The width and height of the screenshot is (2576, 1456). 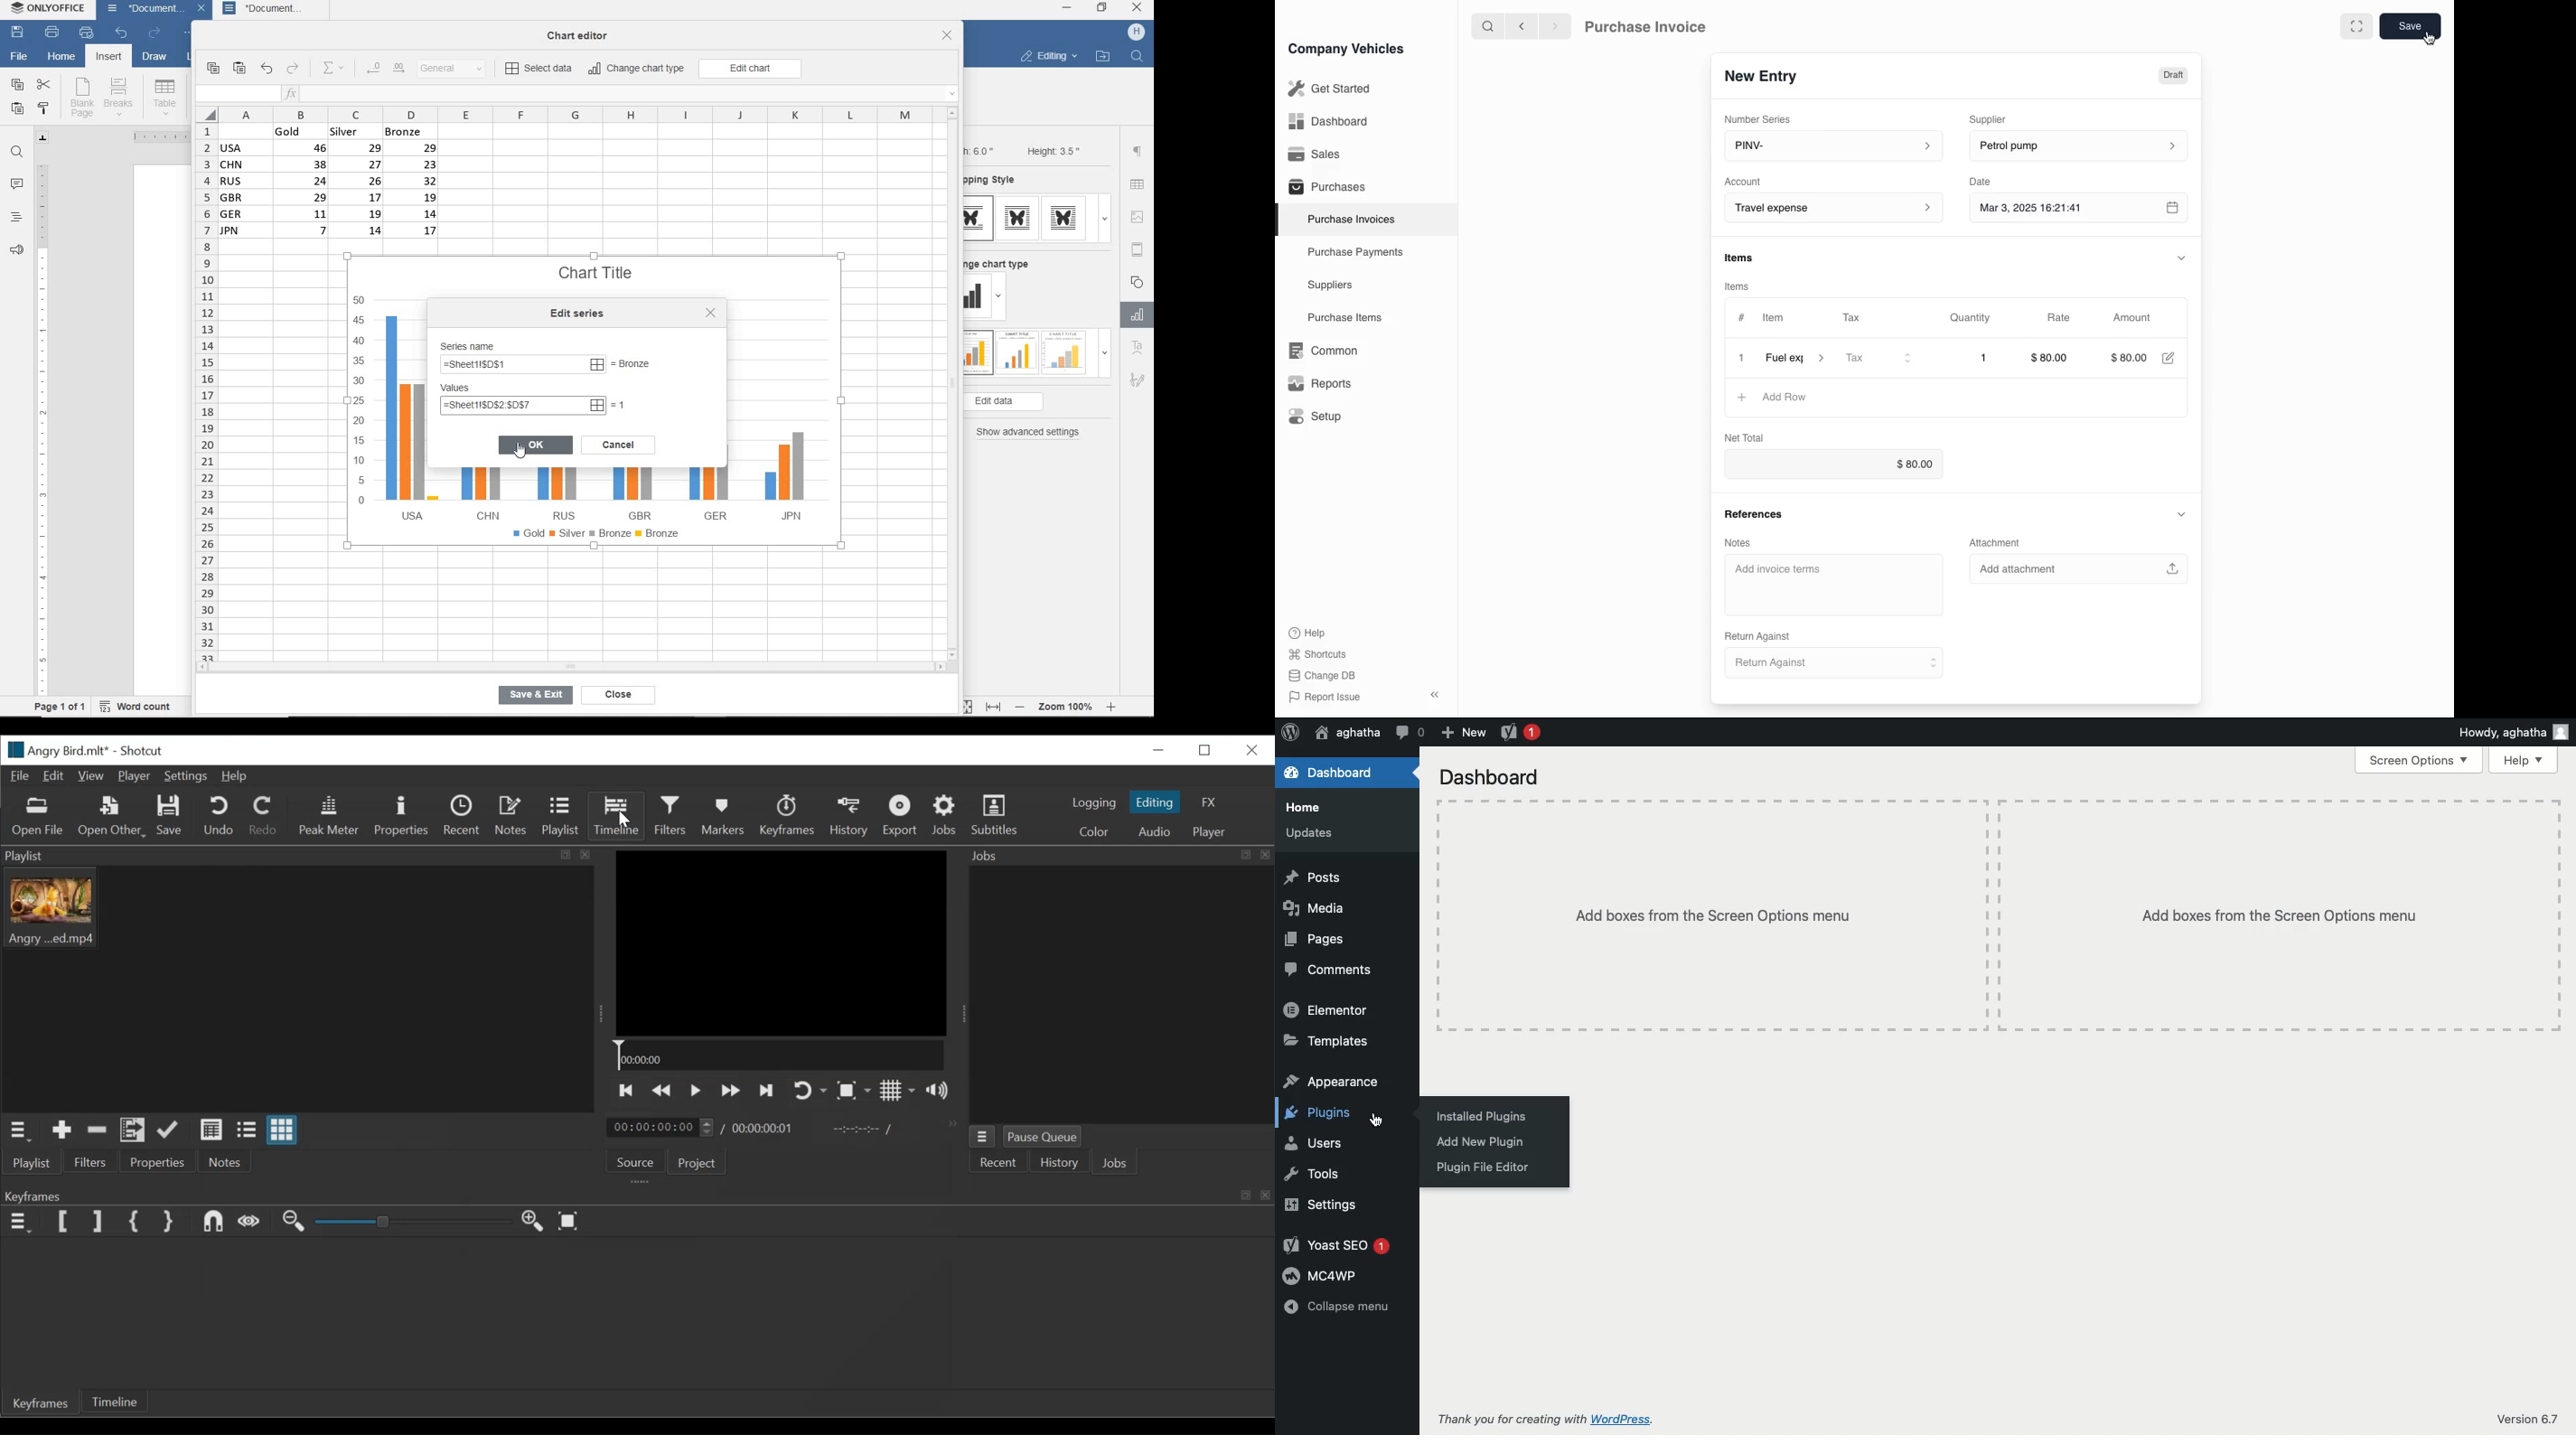 I want to click on search, so click(x=1489, y=25).